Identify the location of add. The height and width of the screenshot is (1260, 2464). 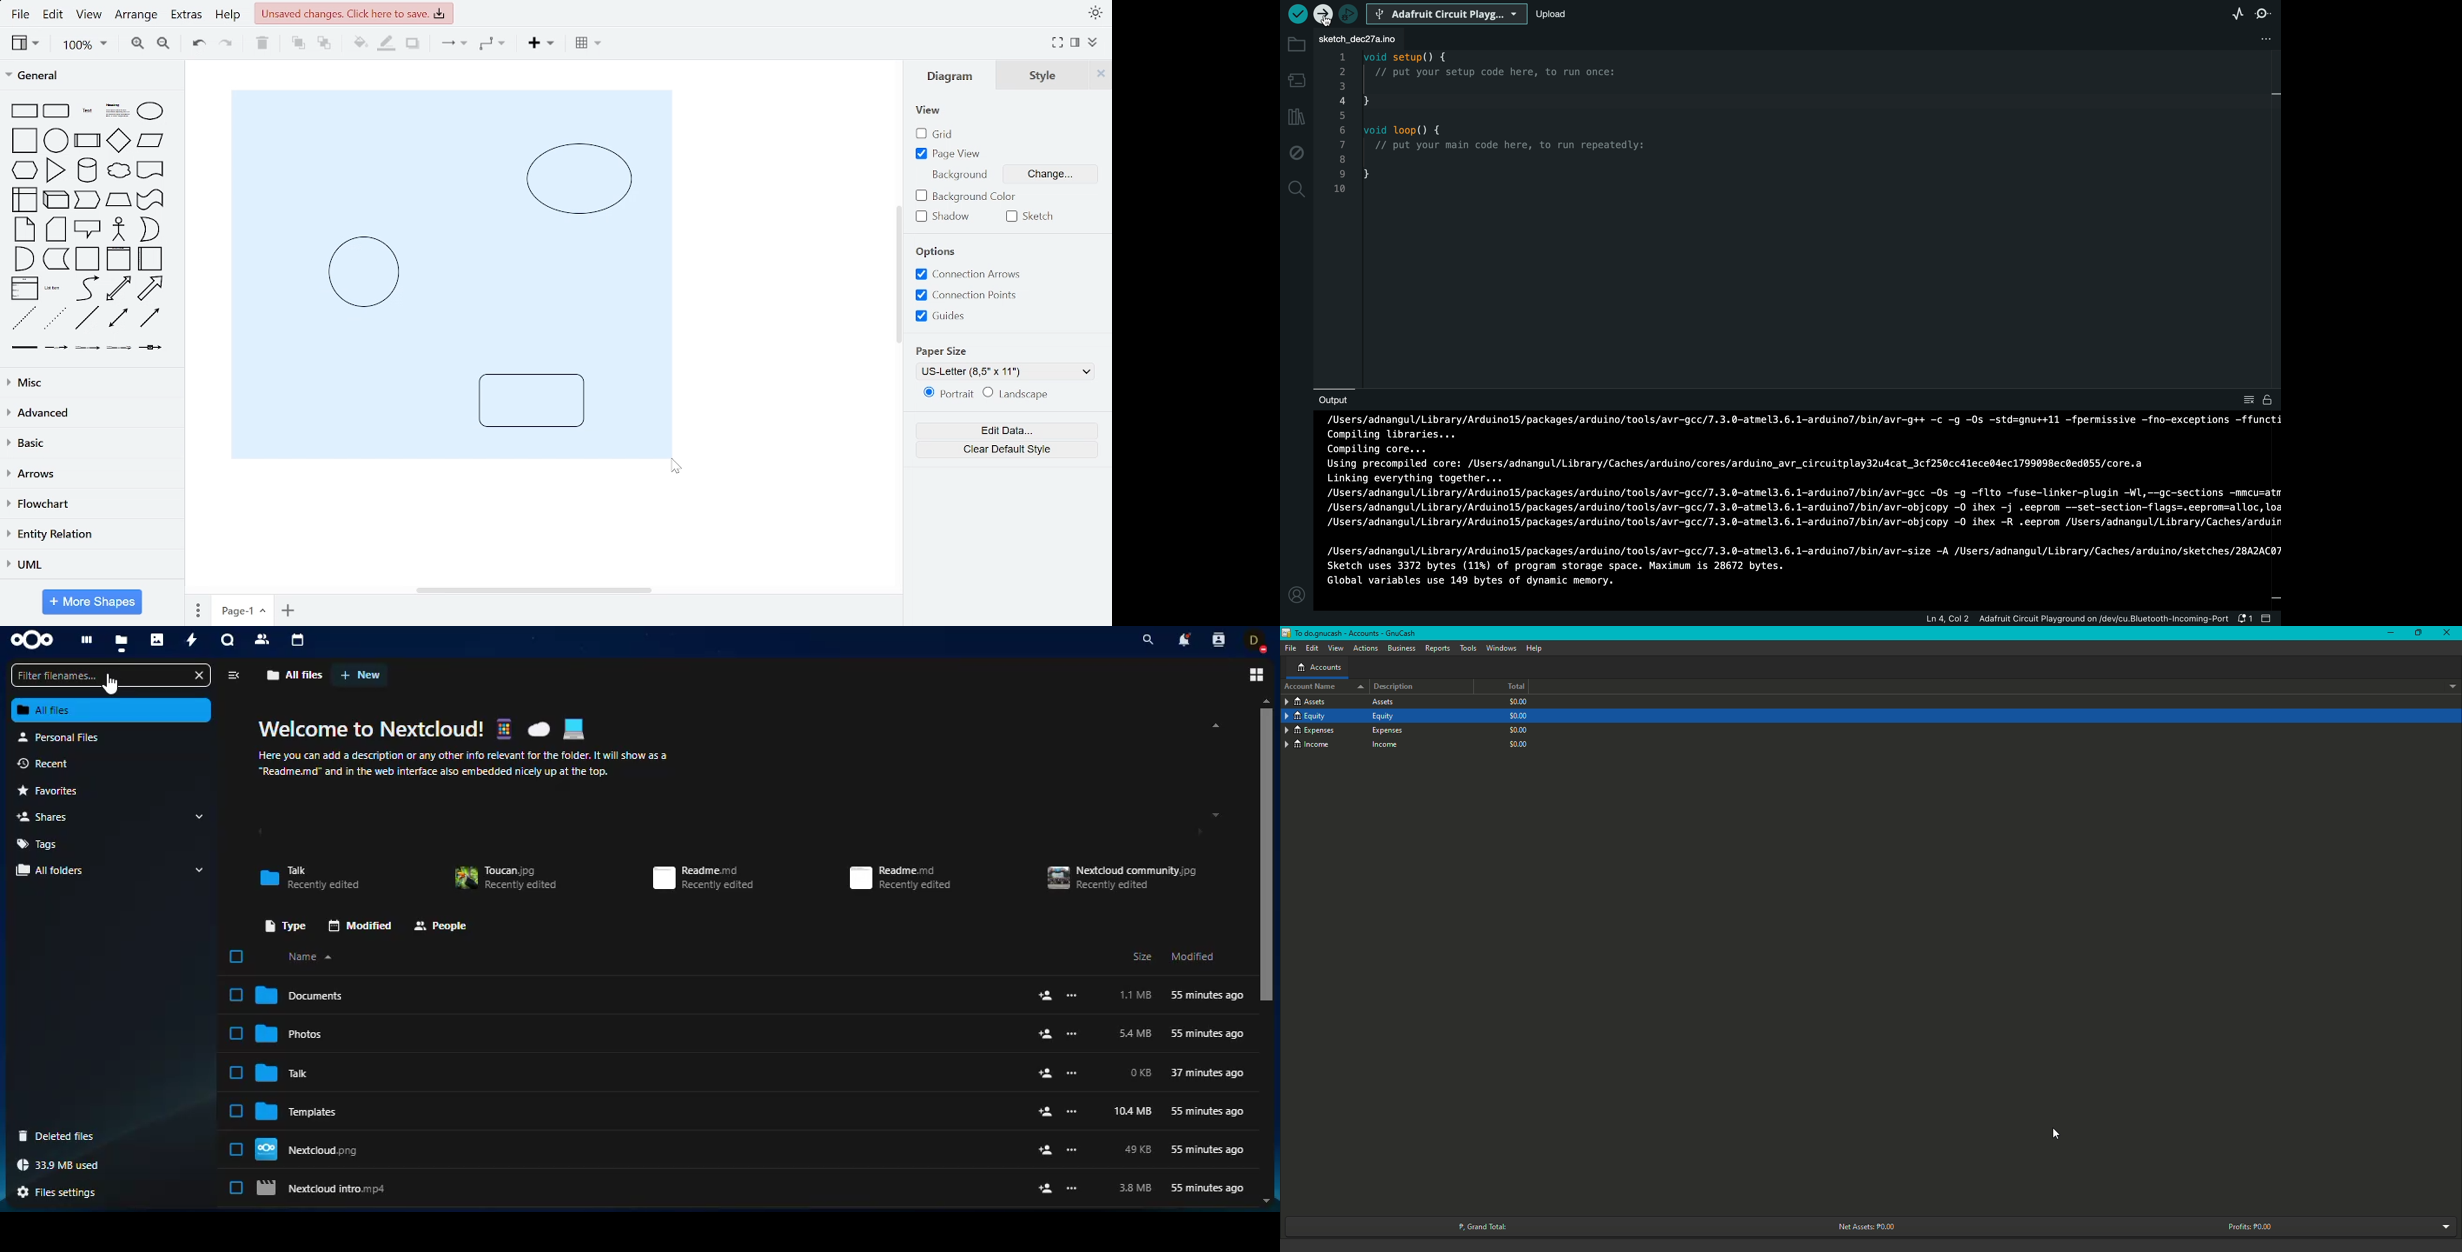
(1046, 995).